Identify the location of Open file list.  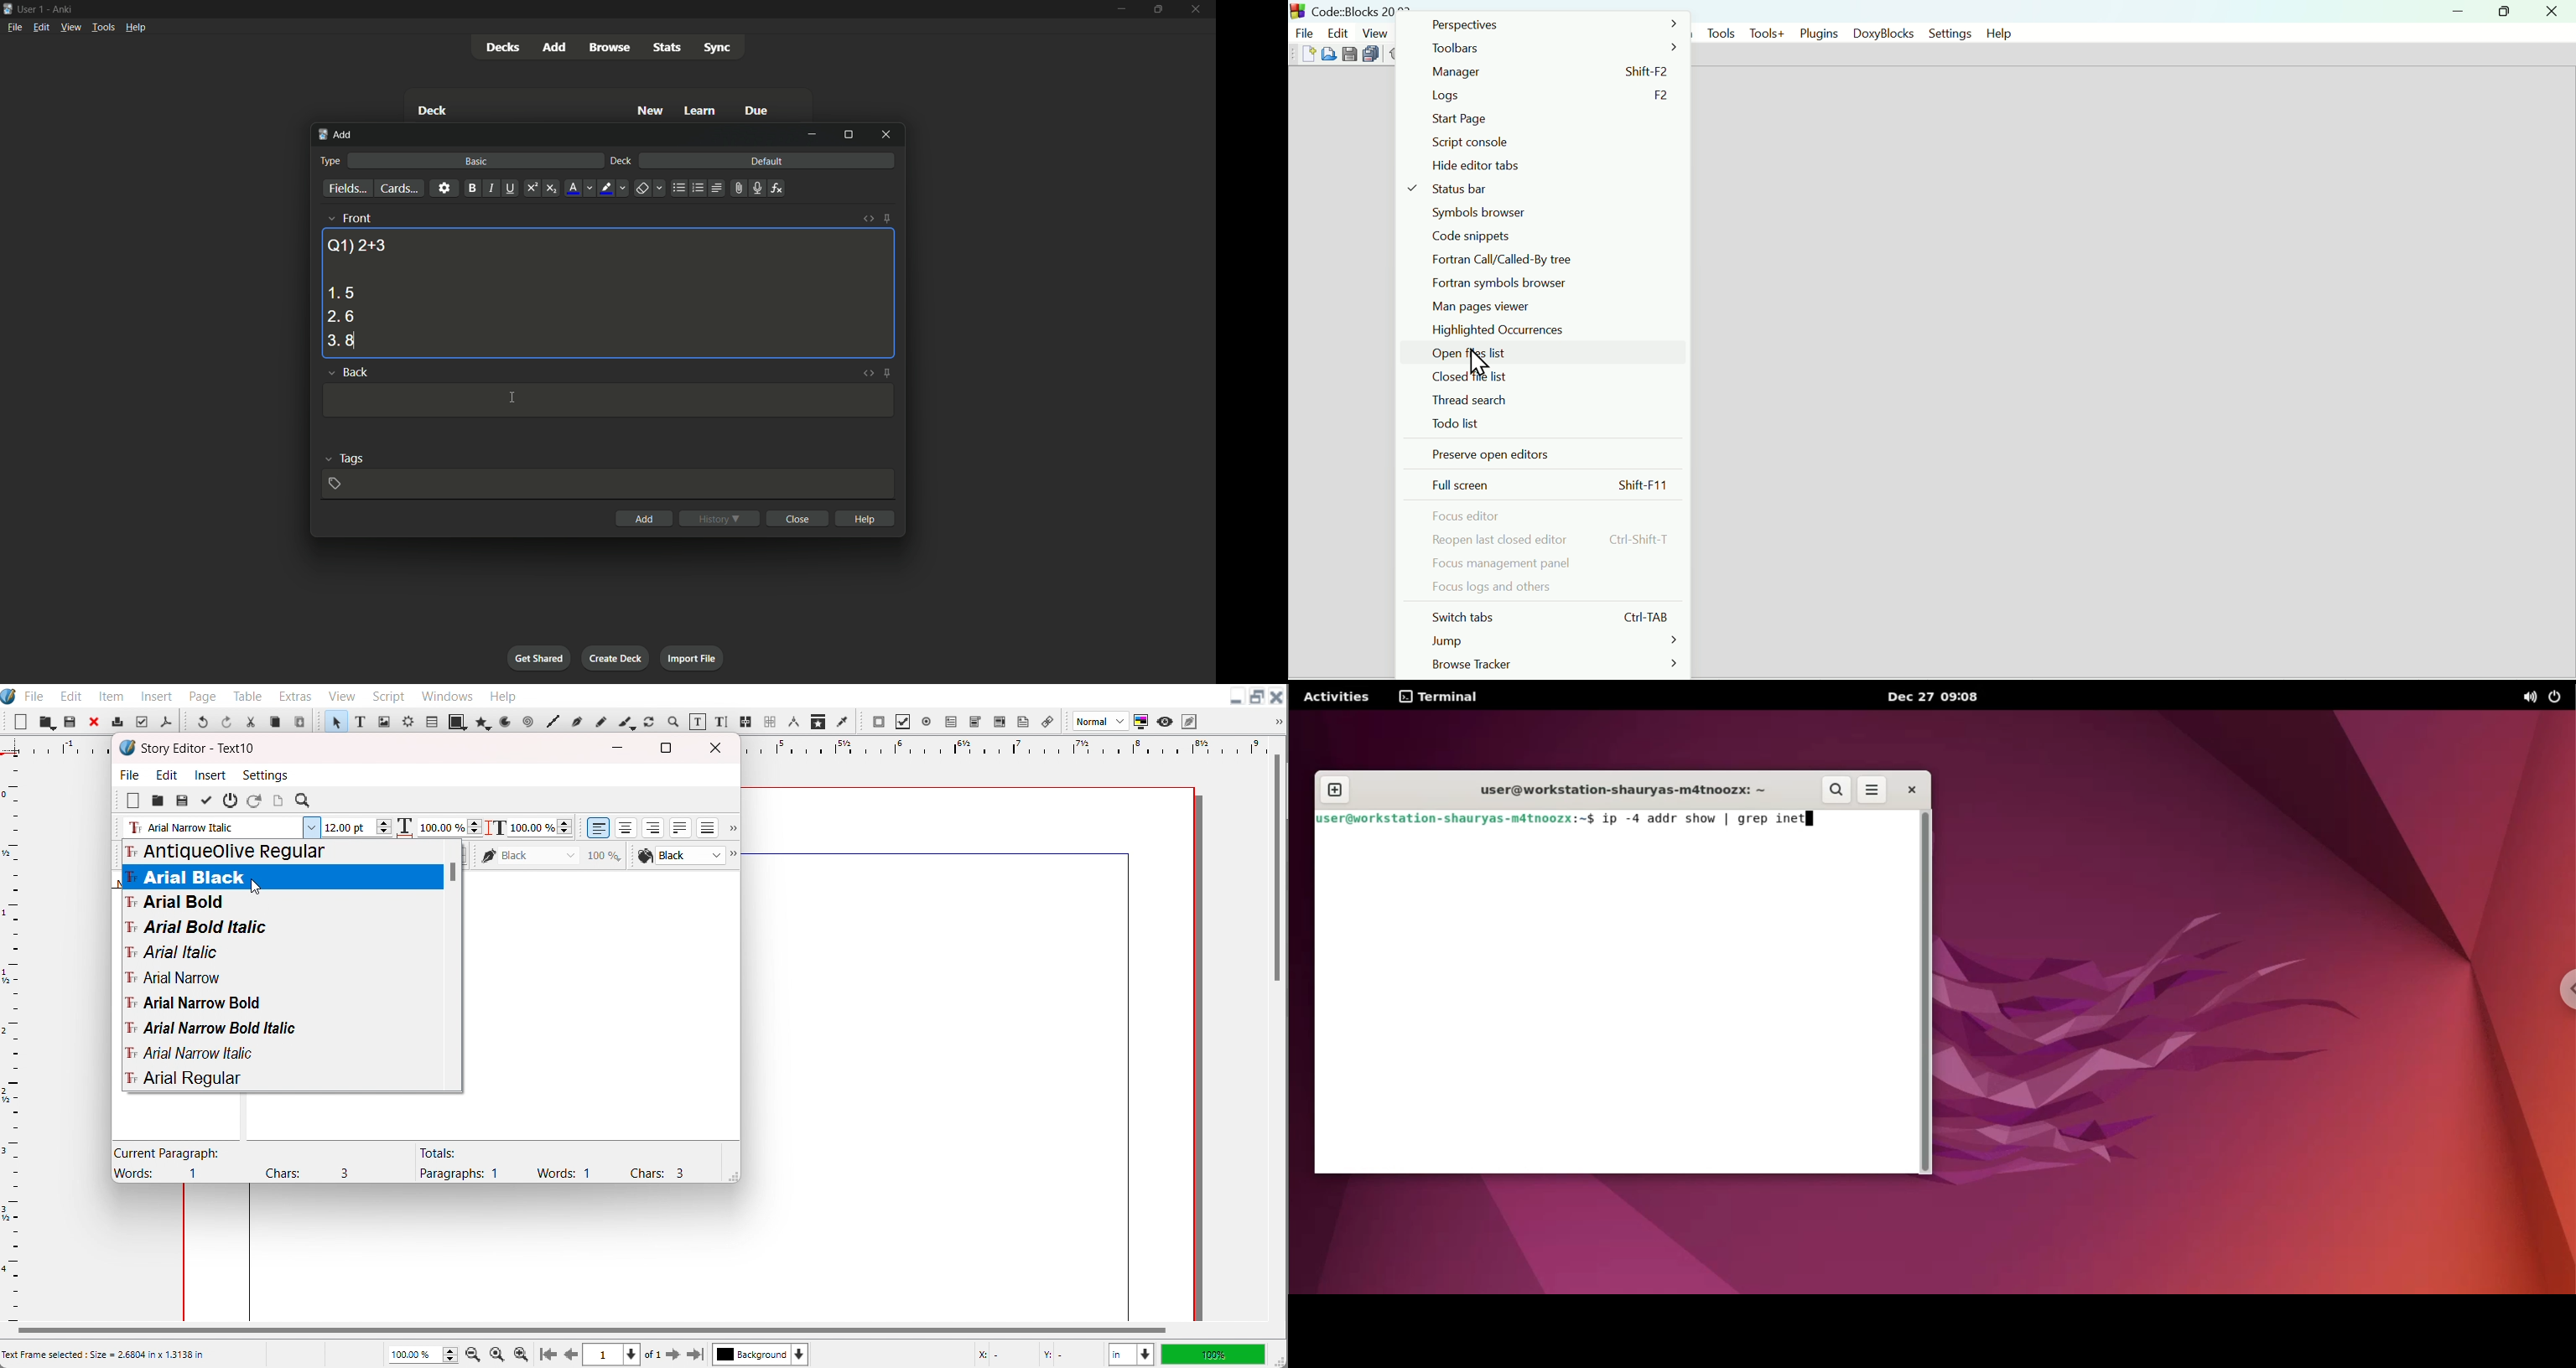
(1550, 353).